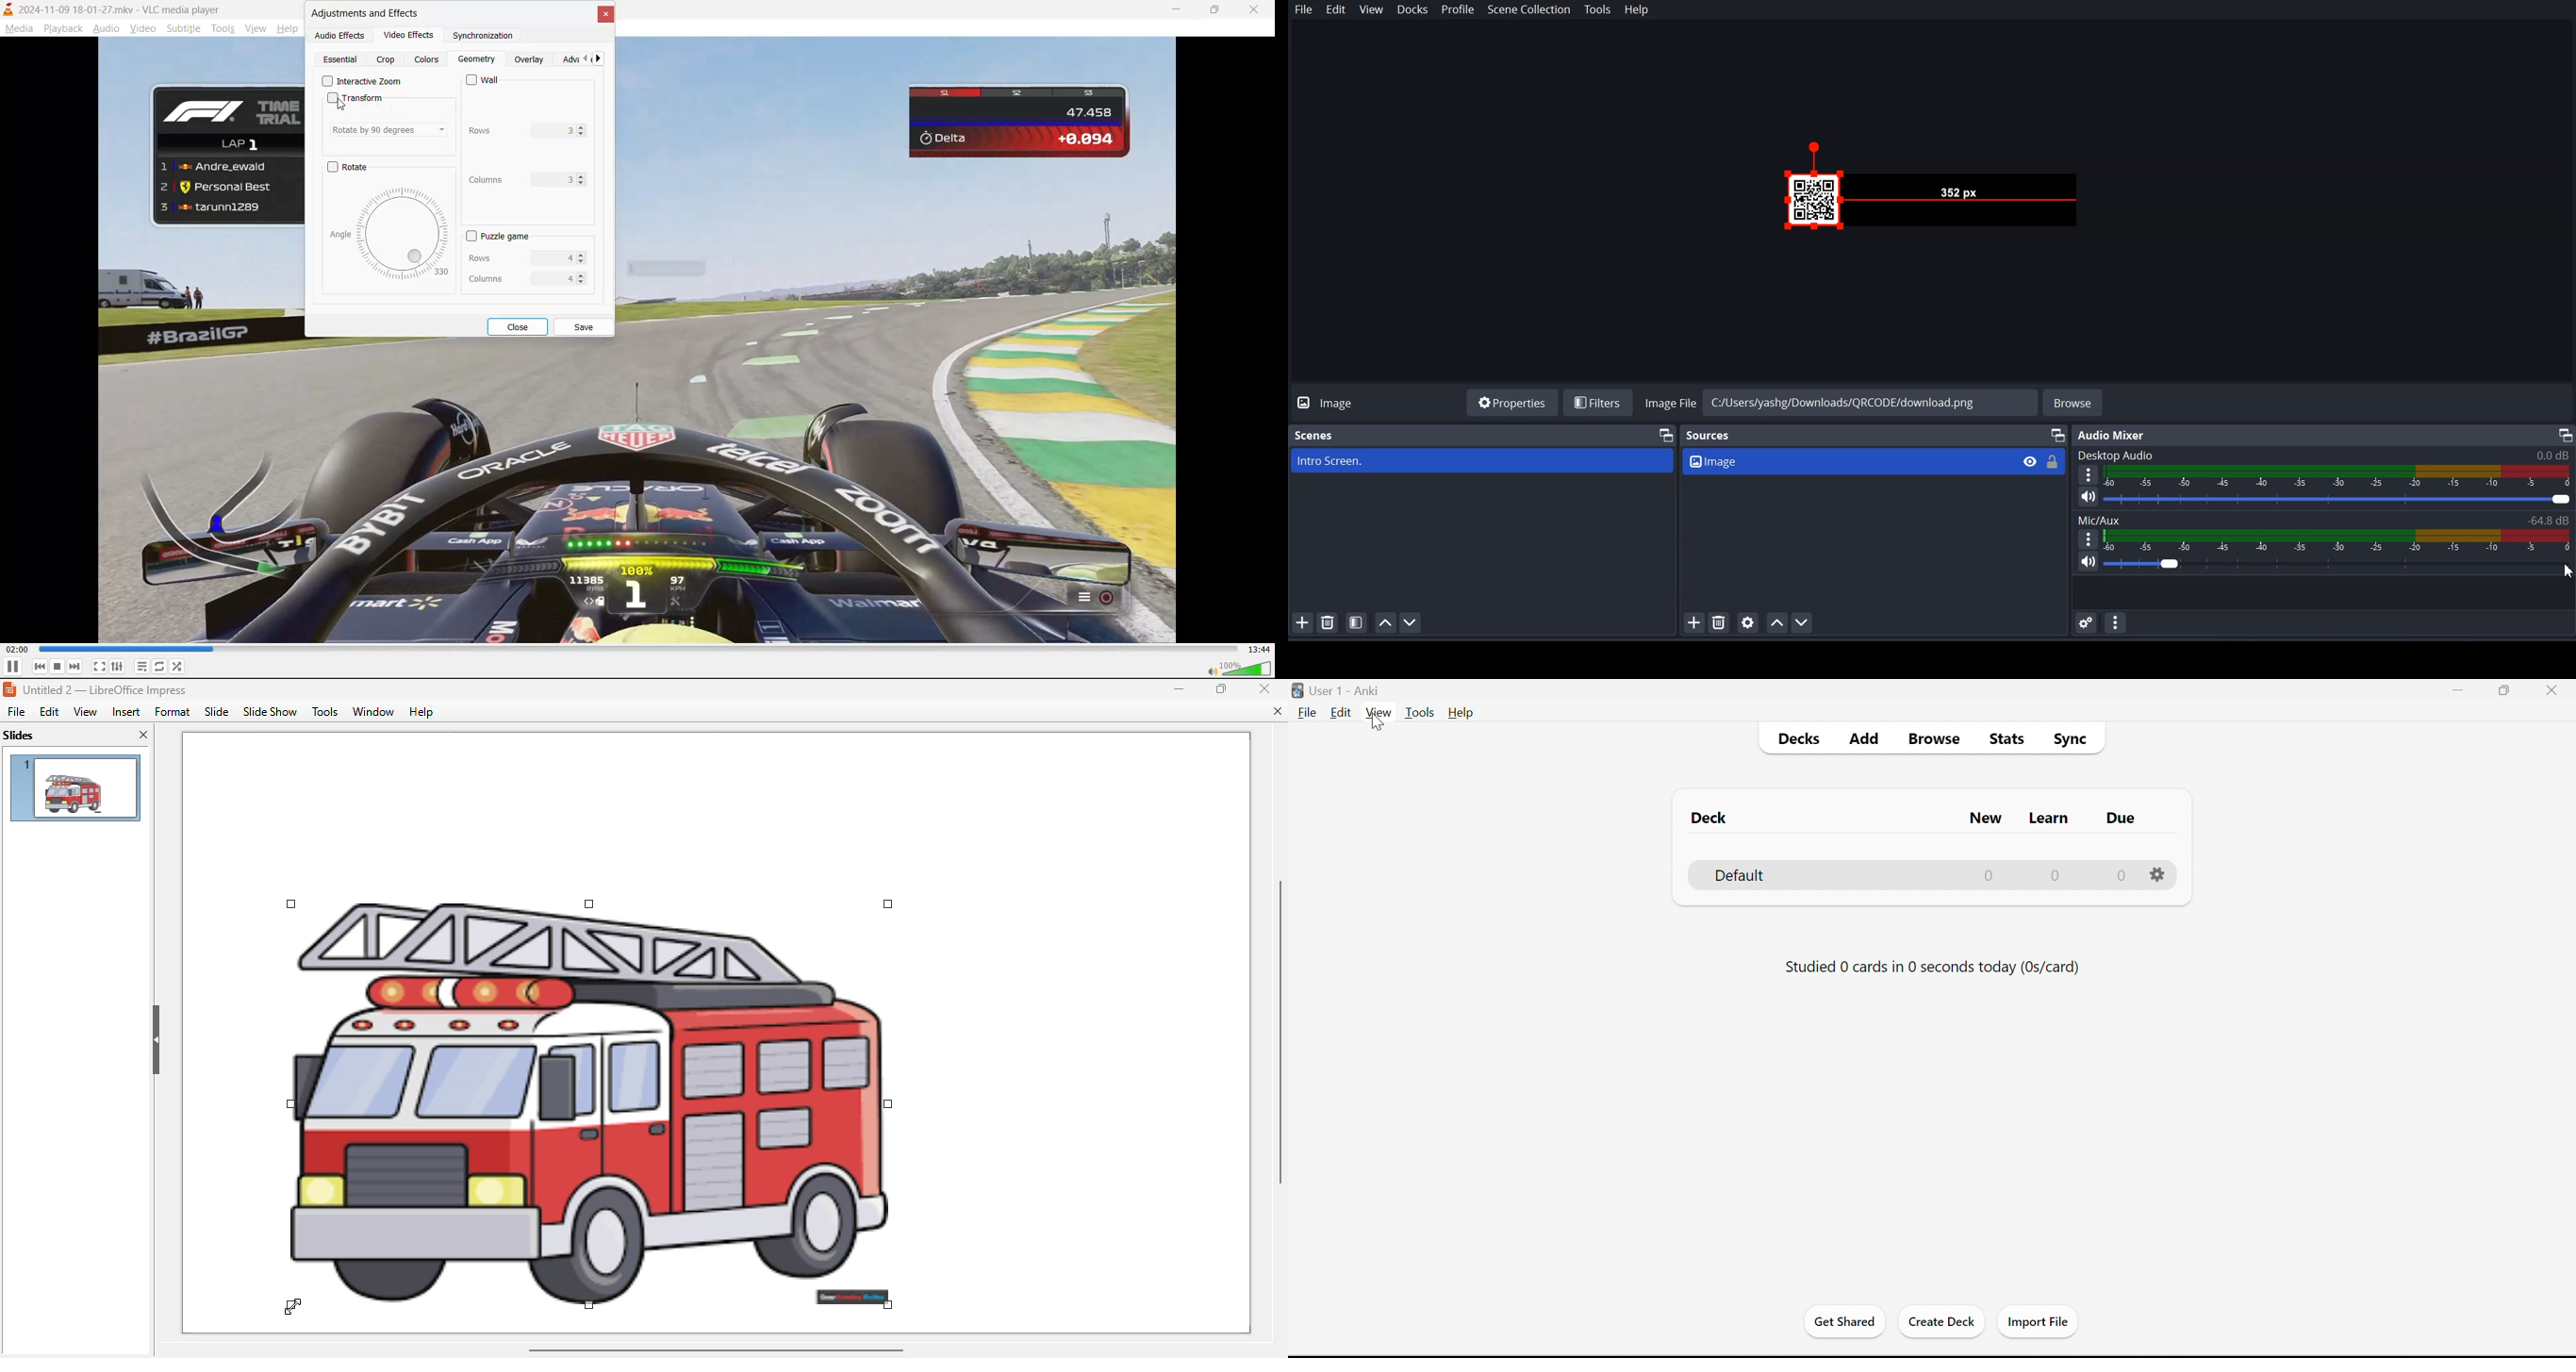  What do you see at coordinates (2324, 455) in the screenshot?
I see `Text` at bounding box center [2324, 455].